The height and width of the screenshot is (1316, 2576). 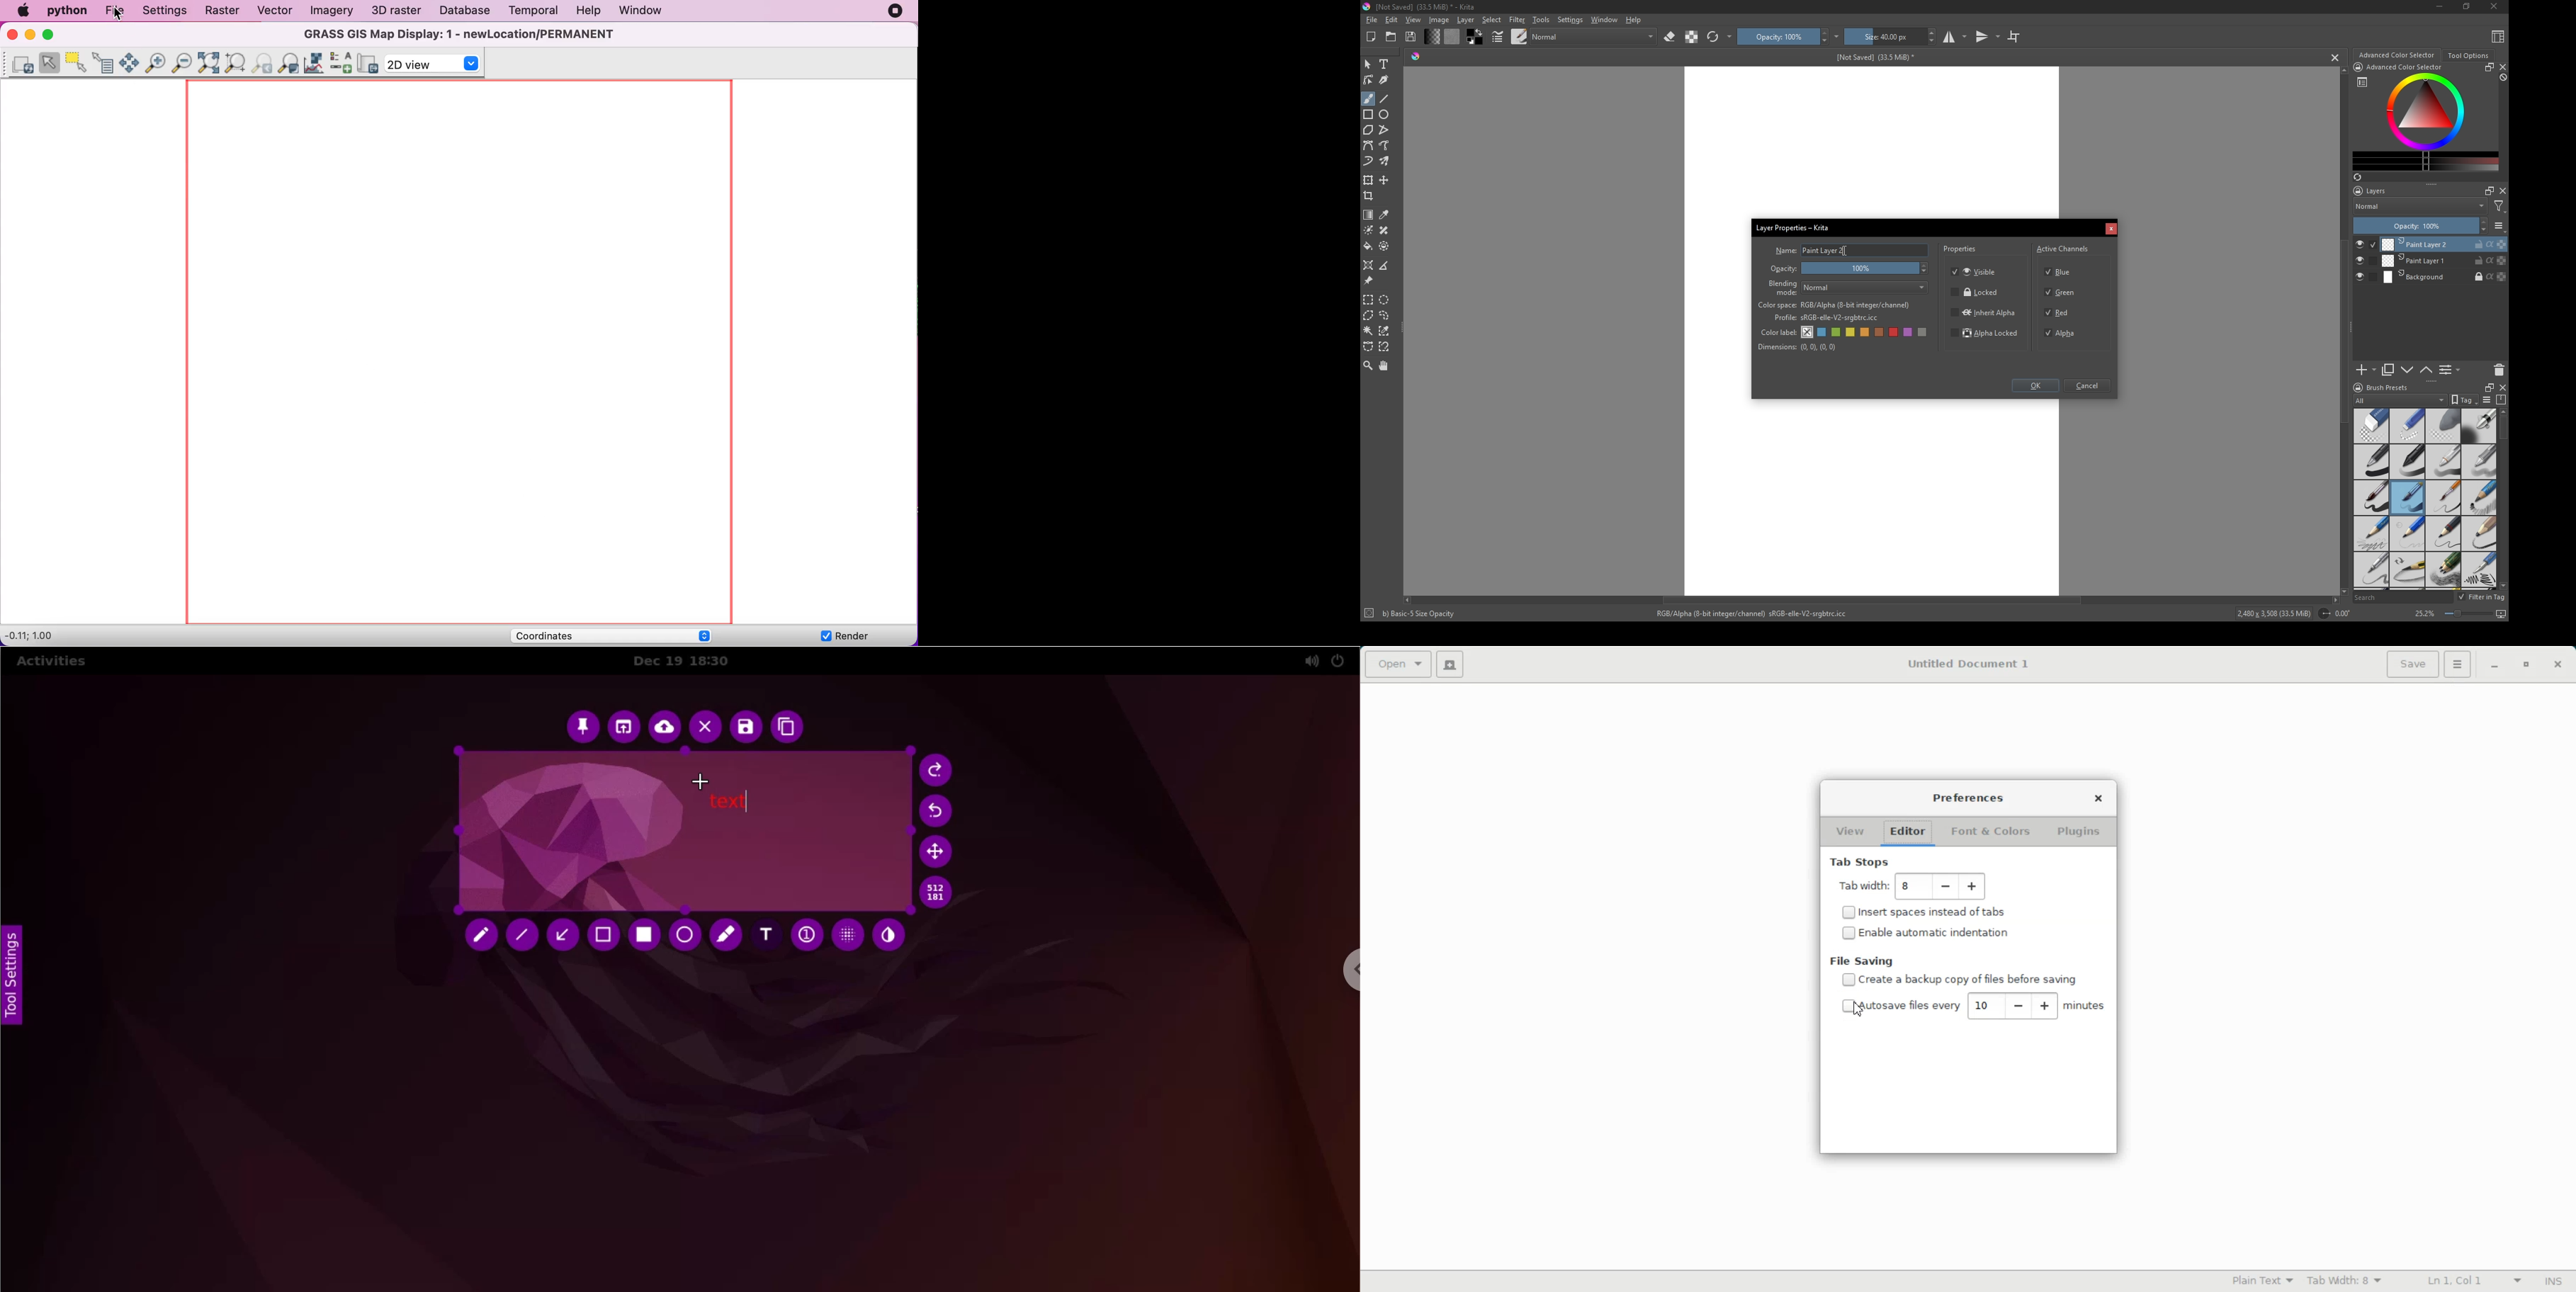 What do you see at coordinates (1985, 334) in the screenshot?
I see `Alpha Locked` at bounding box center [1985, 334].